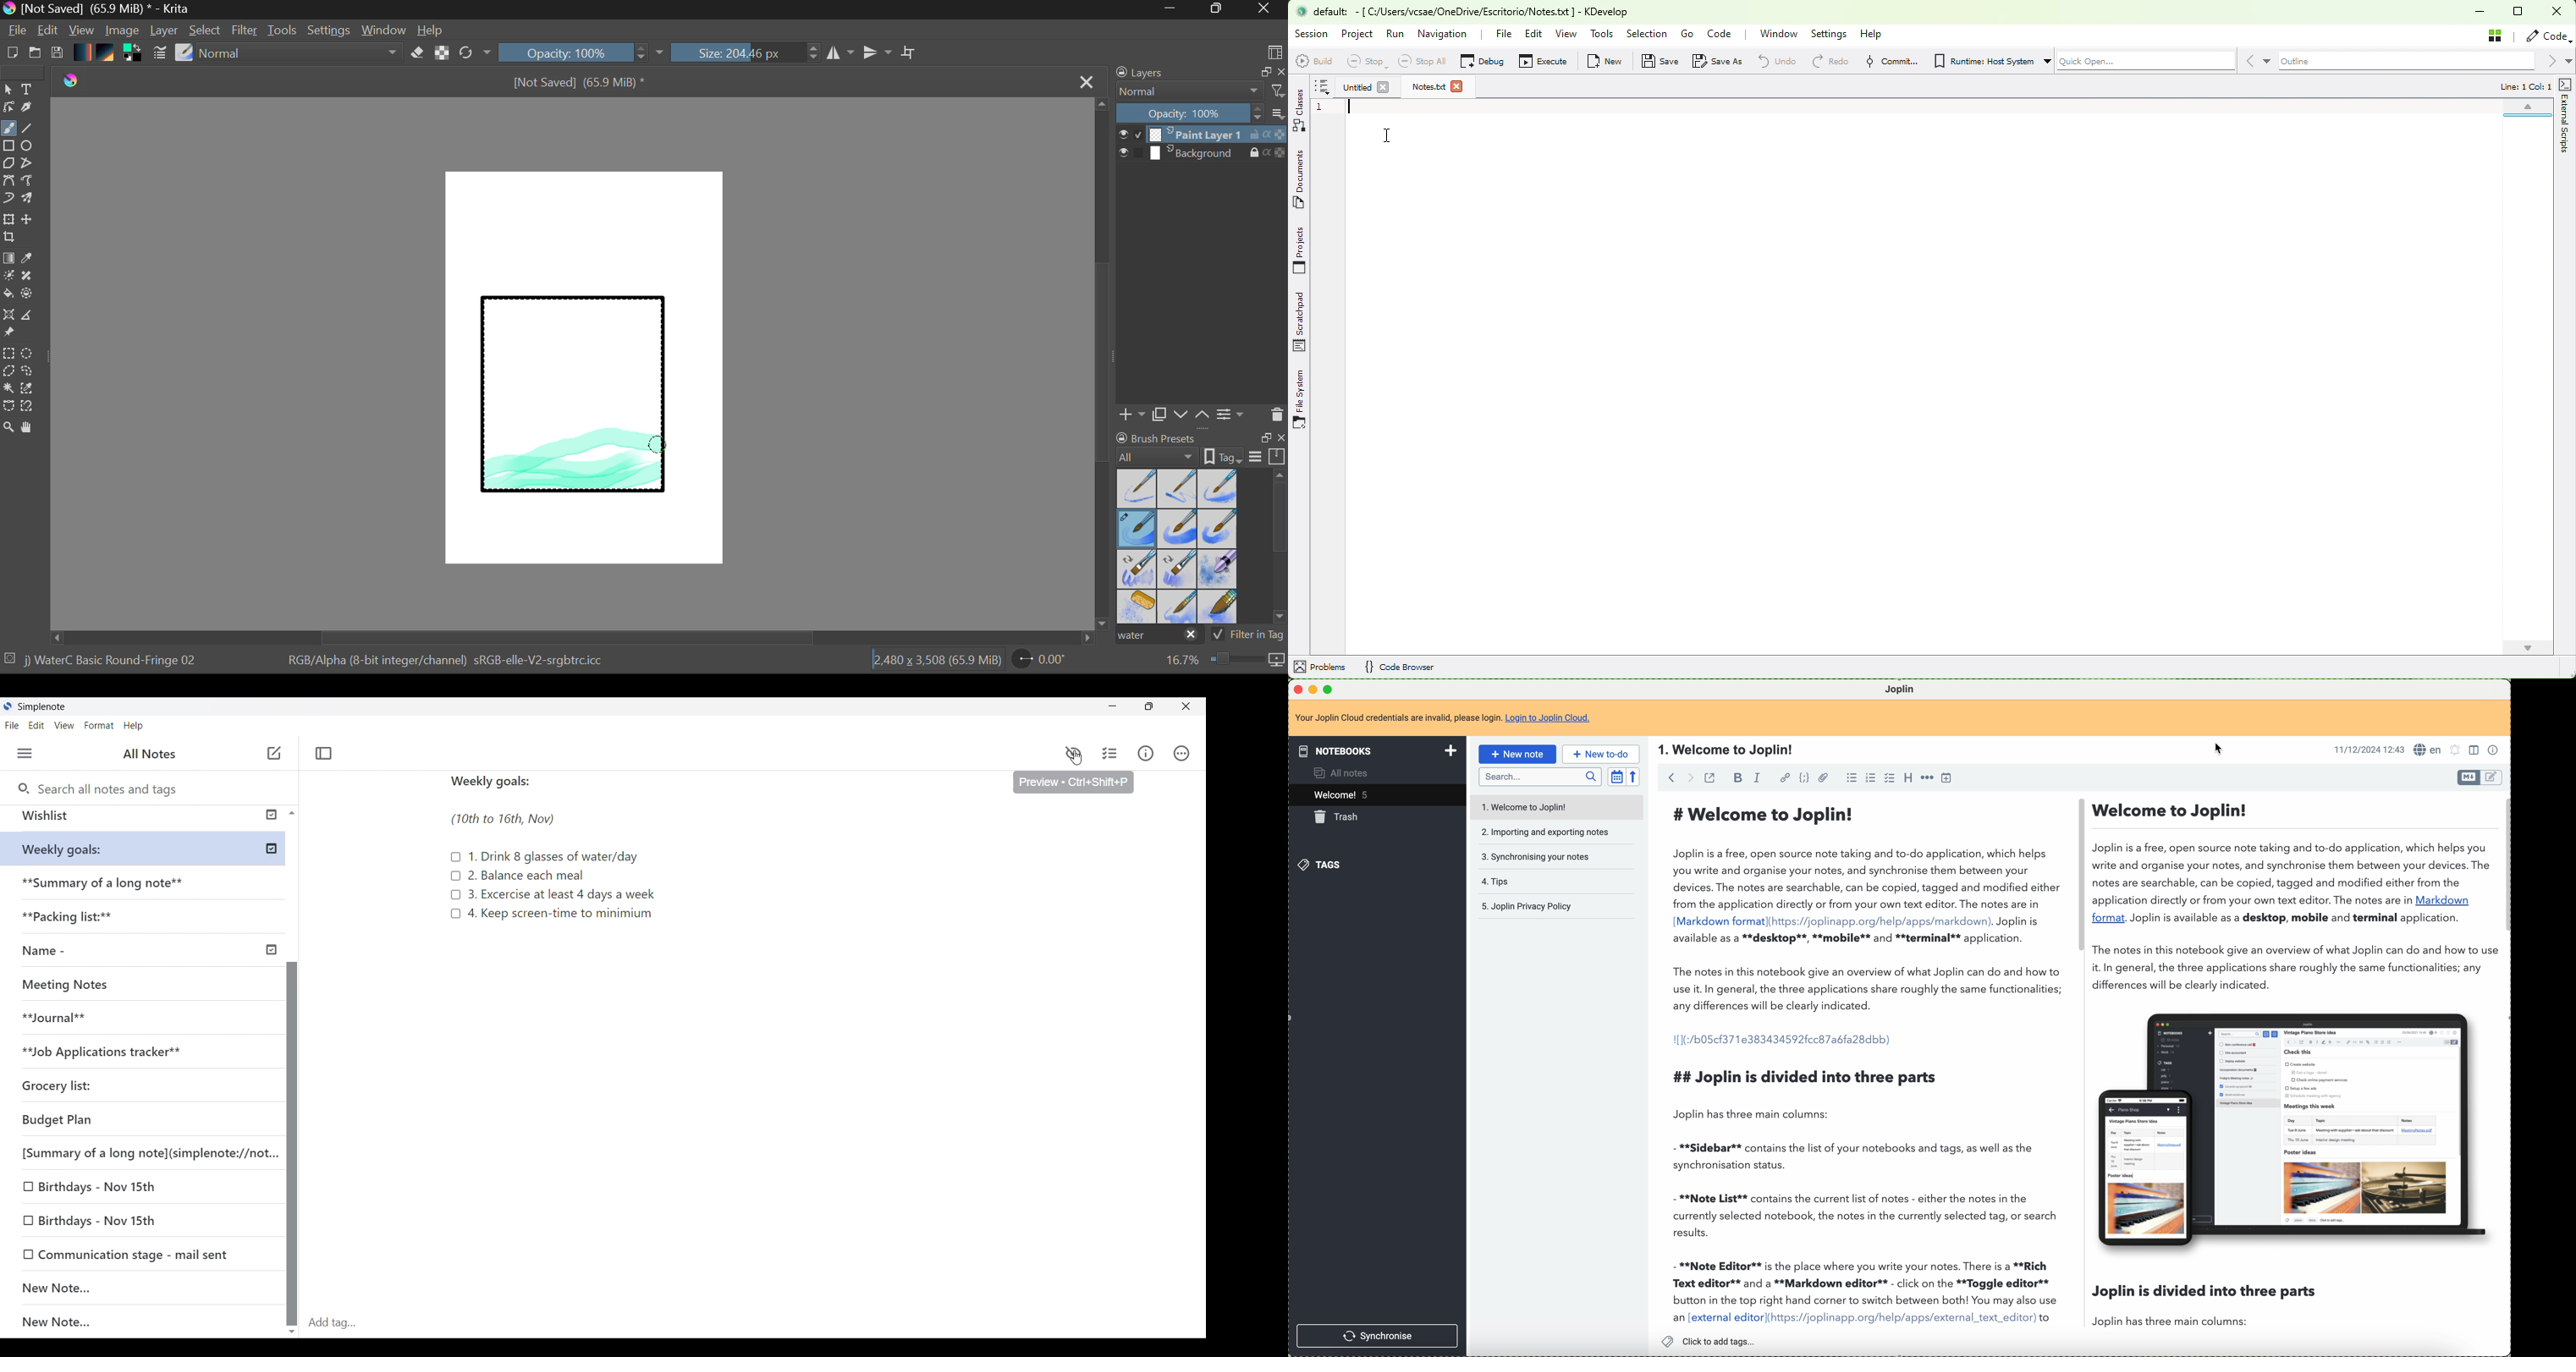 This screenshot has width=2576, height=1372. What do you see at coordinates (98, 9) in the screenshot?
I see `Window Title` at bounding box center [98, 9].